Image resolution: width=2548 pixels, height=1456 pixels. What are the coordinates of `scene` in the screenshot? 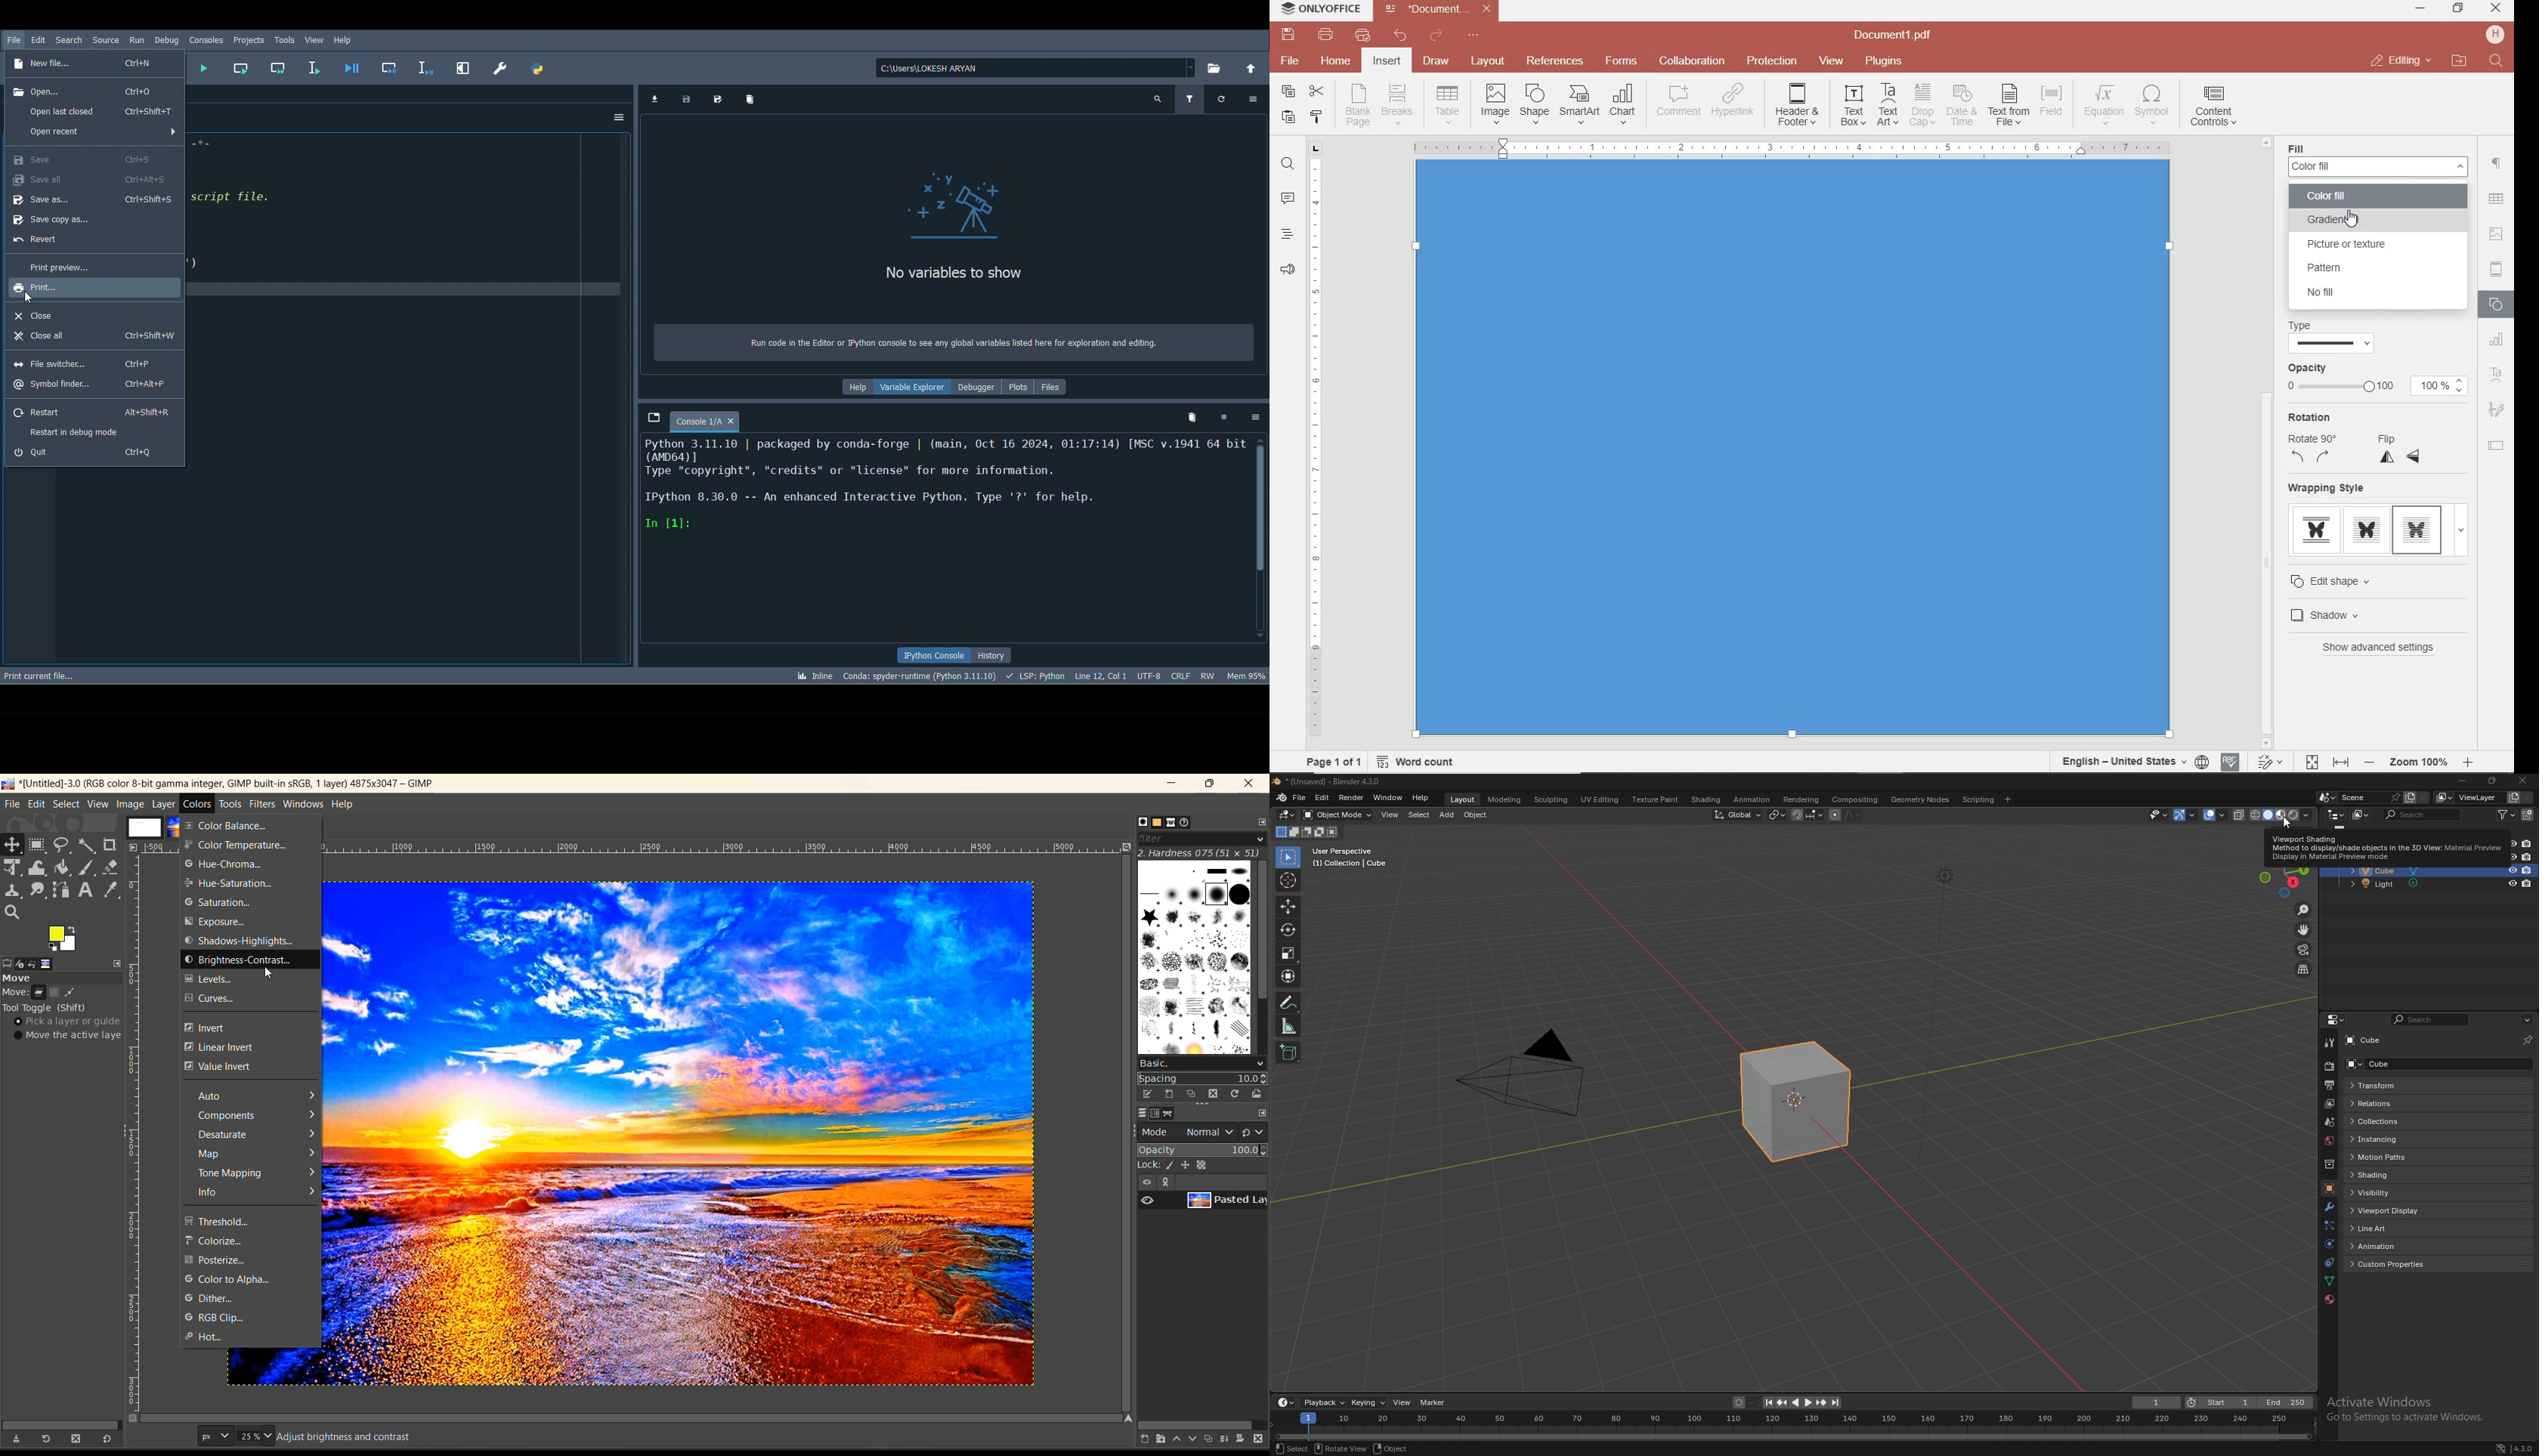 It's located at (2370, 798).